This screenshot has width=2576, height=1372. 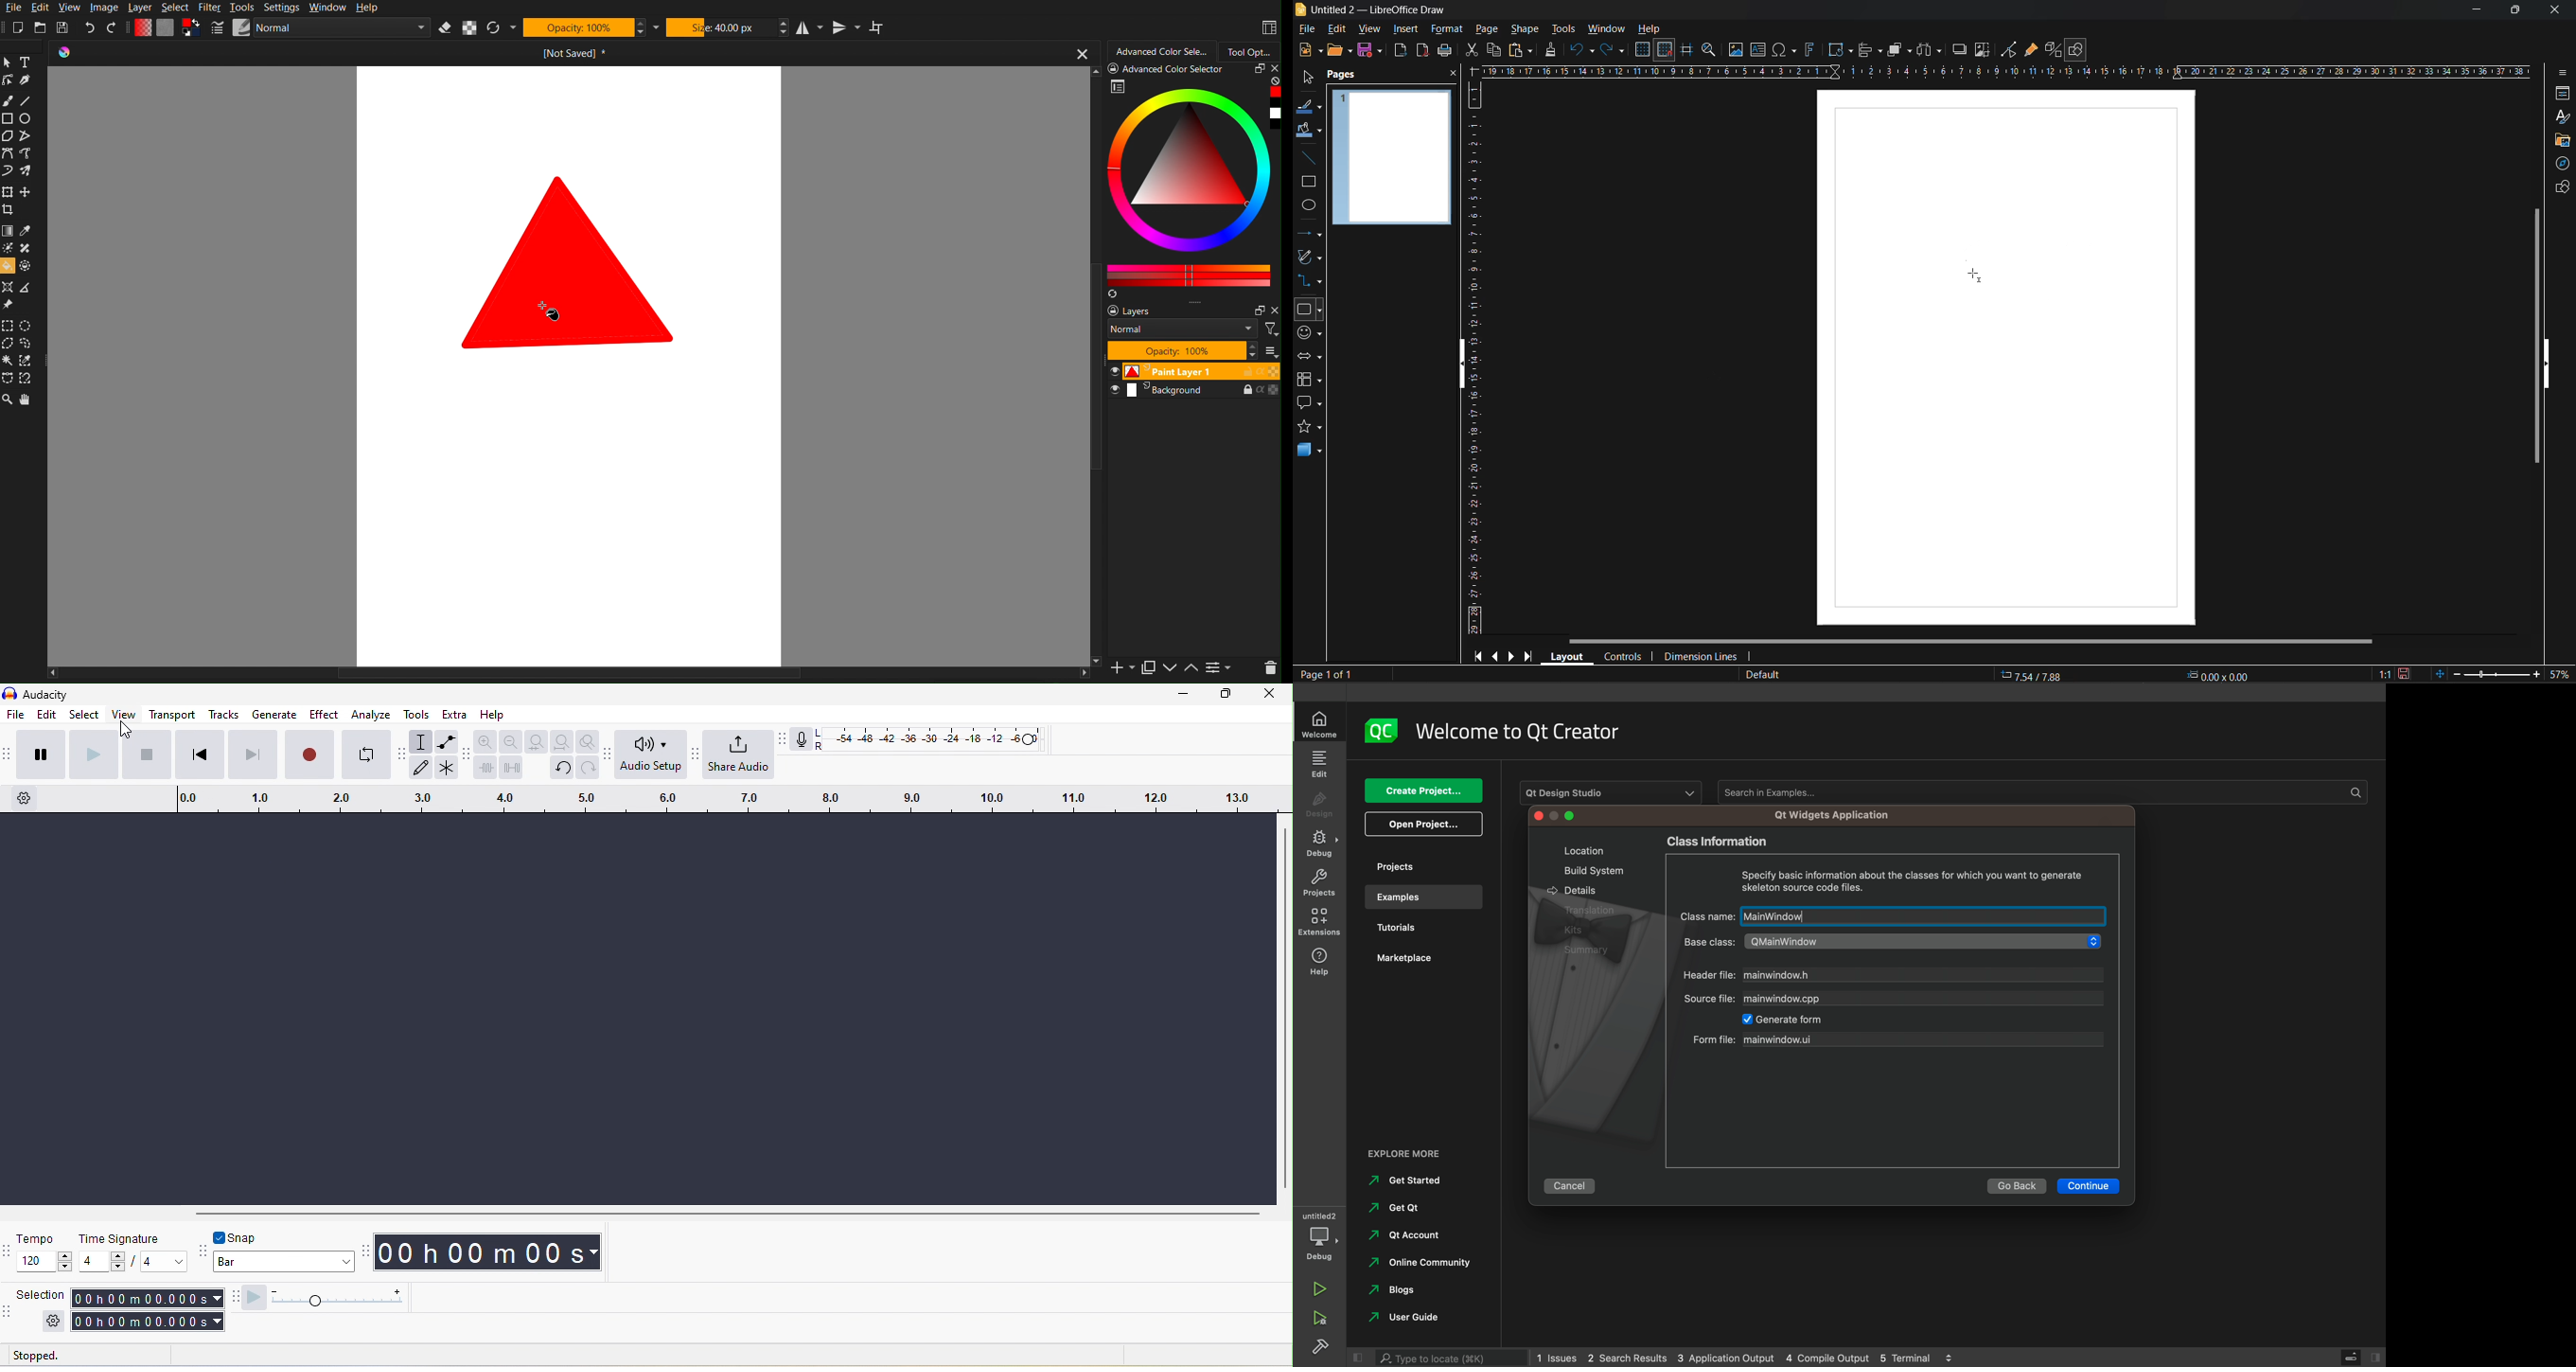 I want to click on play, so click(x=95, y=755).